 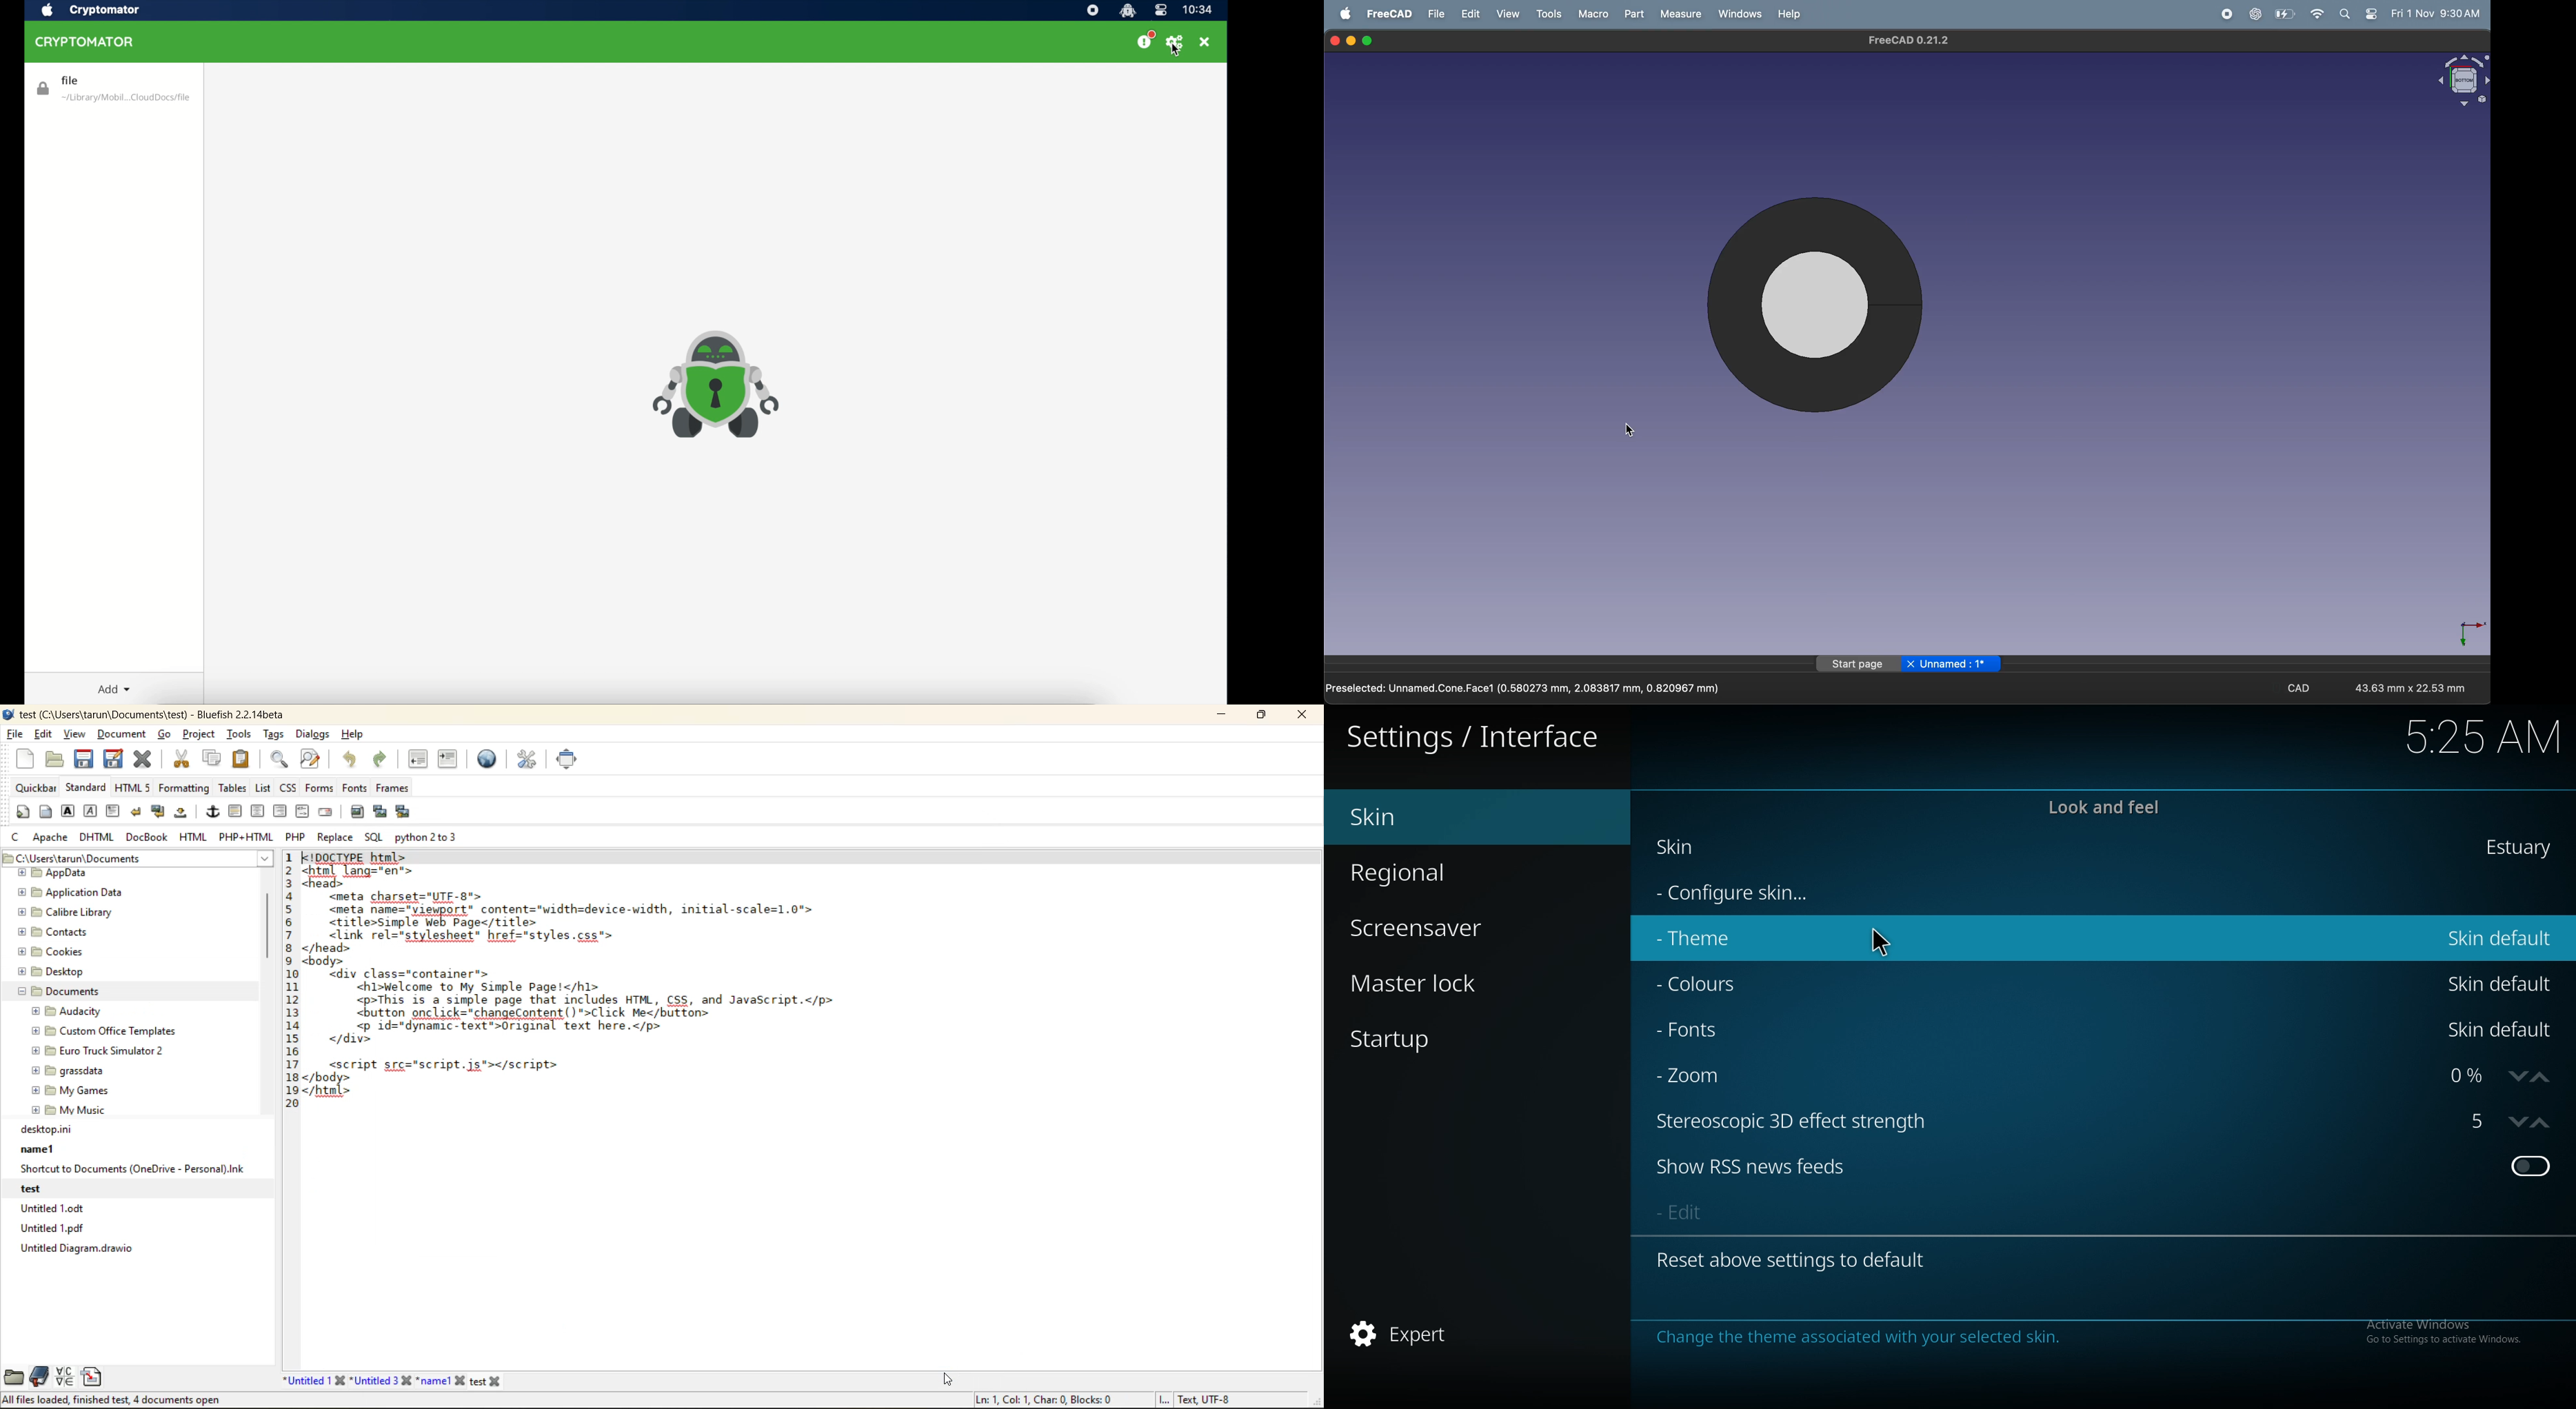 What do you see at coordinates (1906, 40) in the screenshot?
I see `FreeCAD 0.21.2` at bounding box center [1906, 40].